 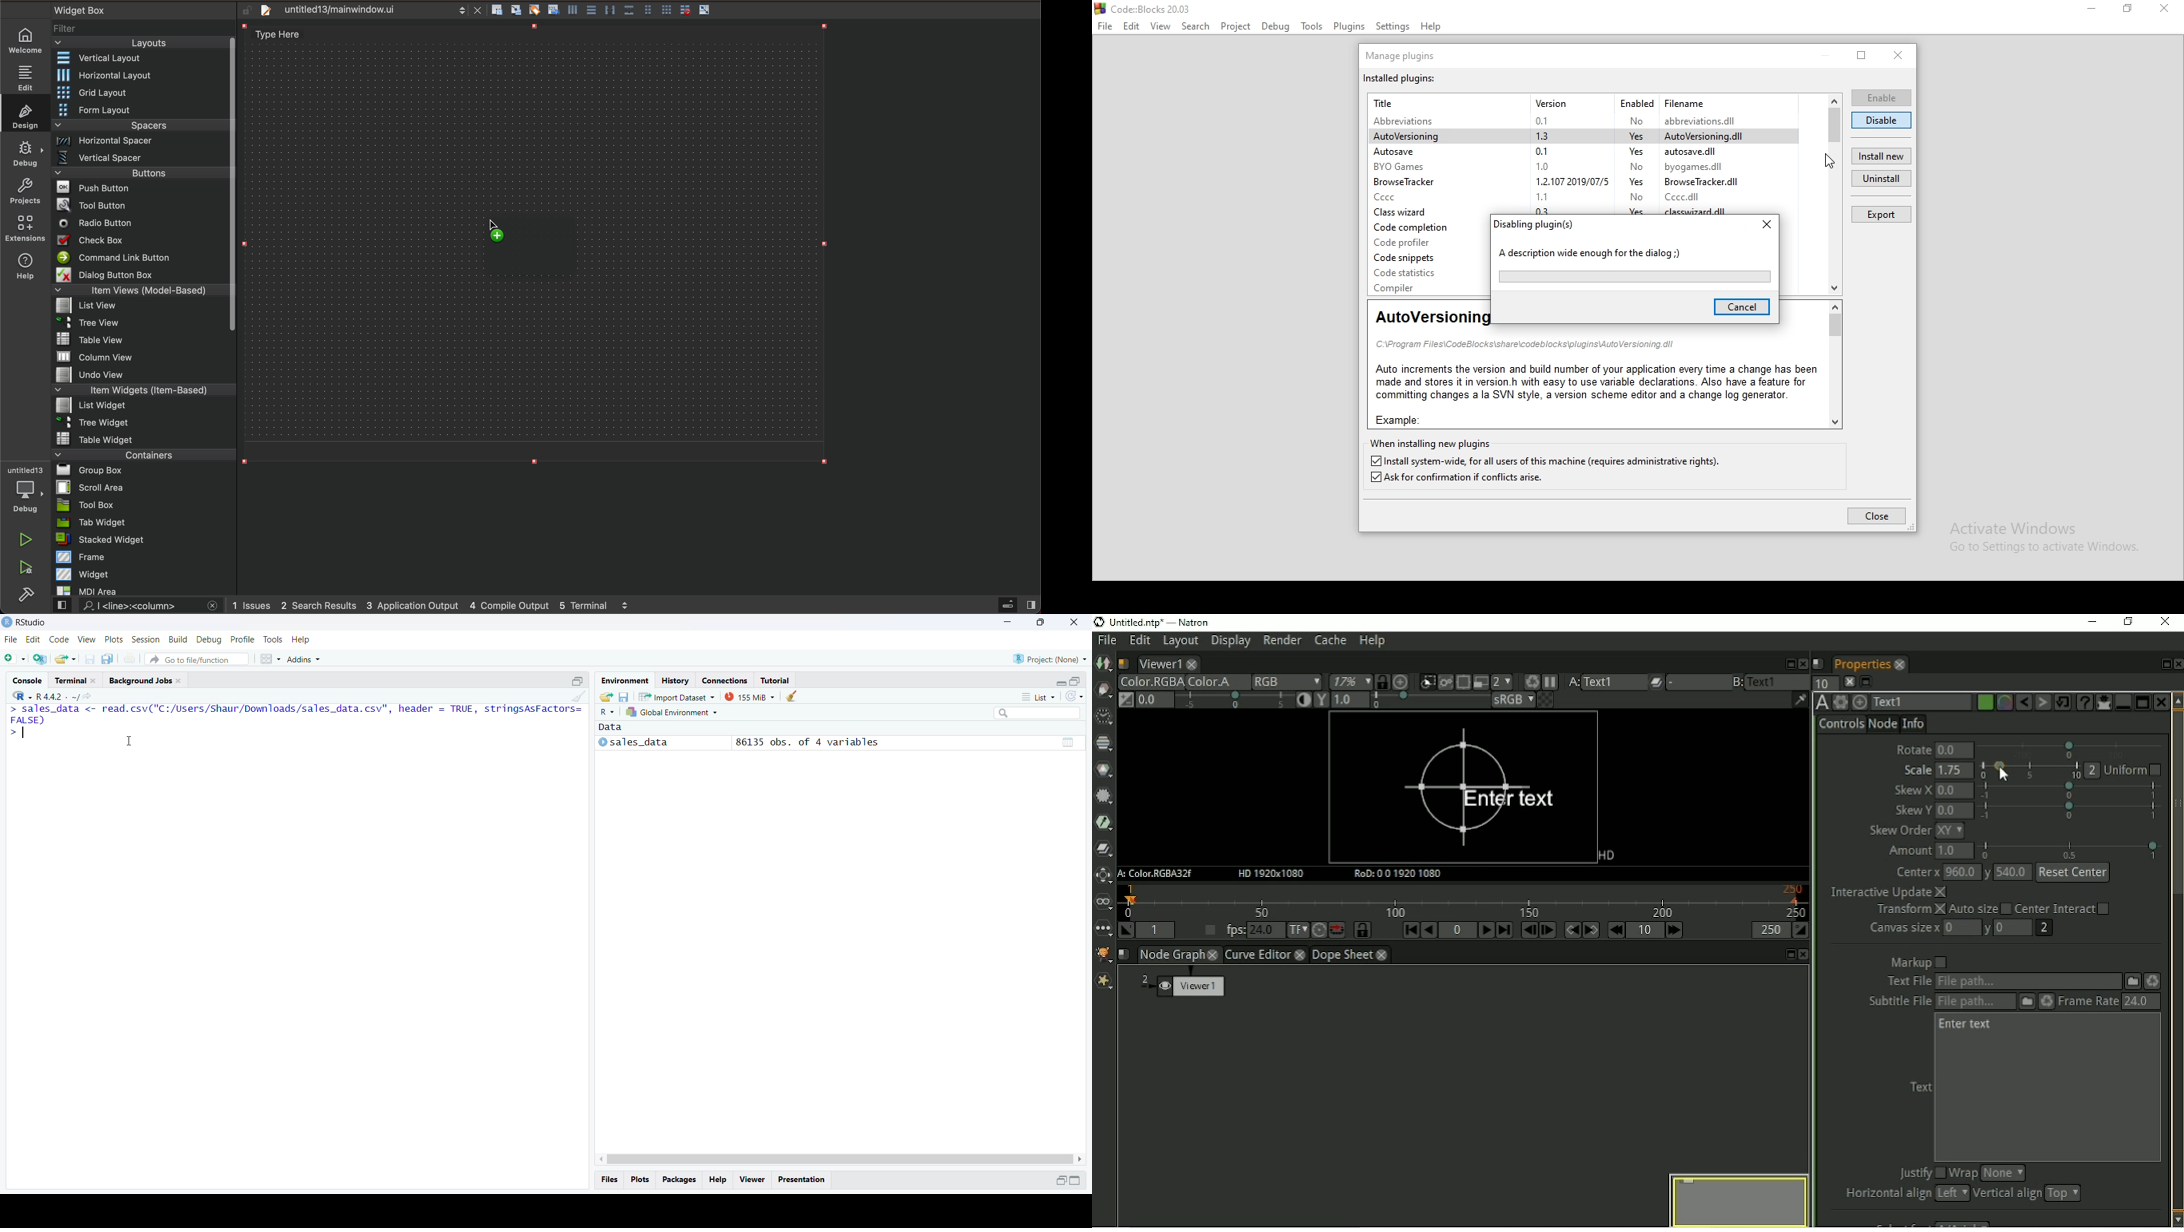 I want to click on Tools, so click(x=273, y=639).